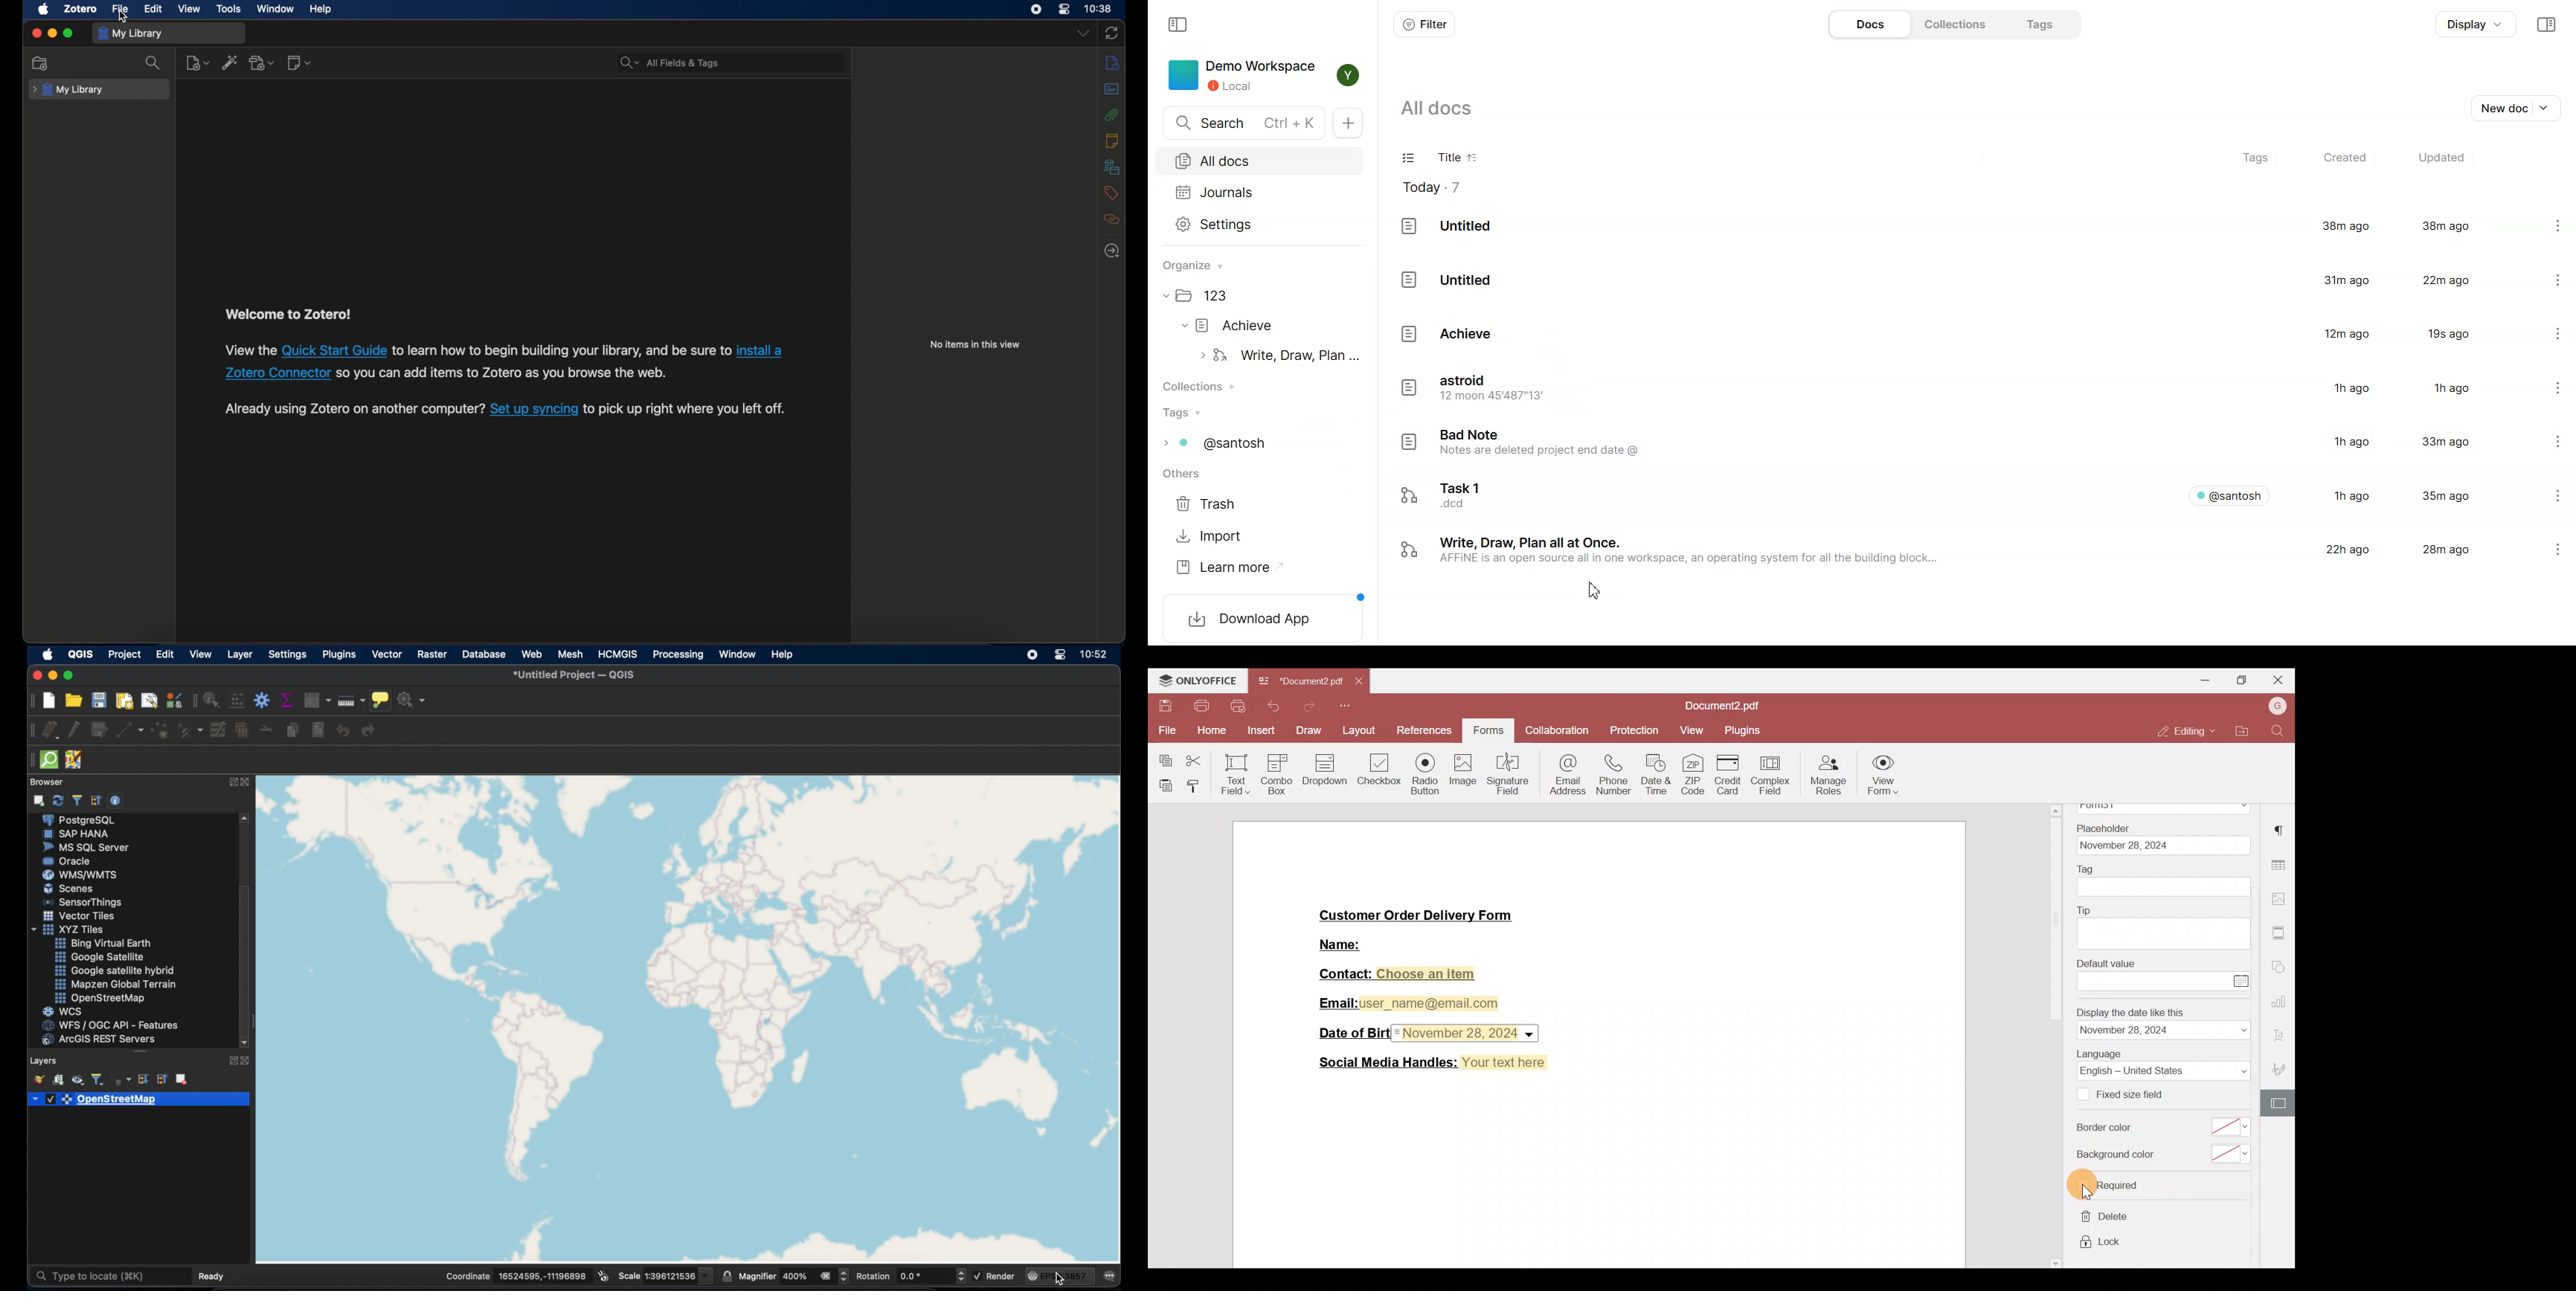 The height and width of the screenshot is (1316, 2576). I want to click on New doc, so click(1352, 123).